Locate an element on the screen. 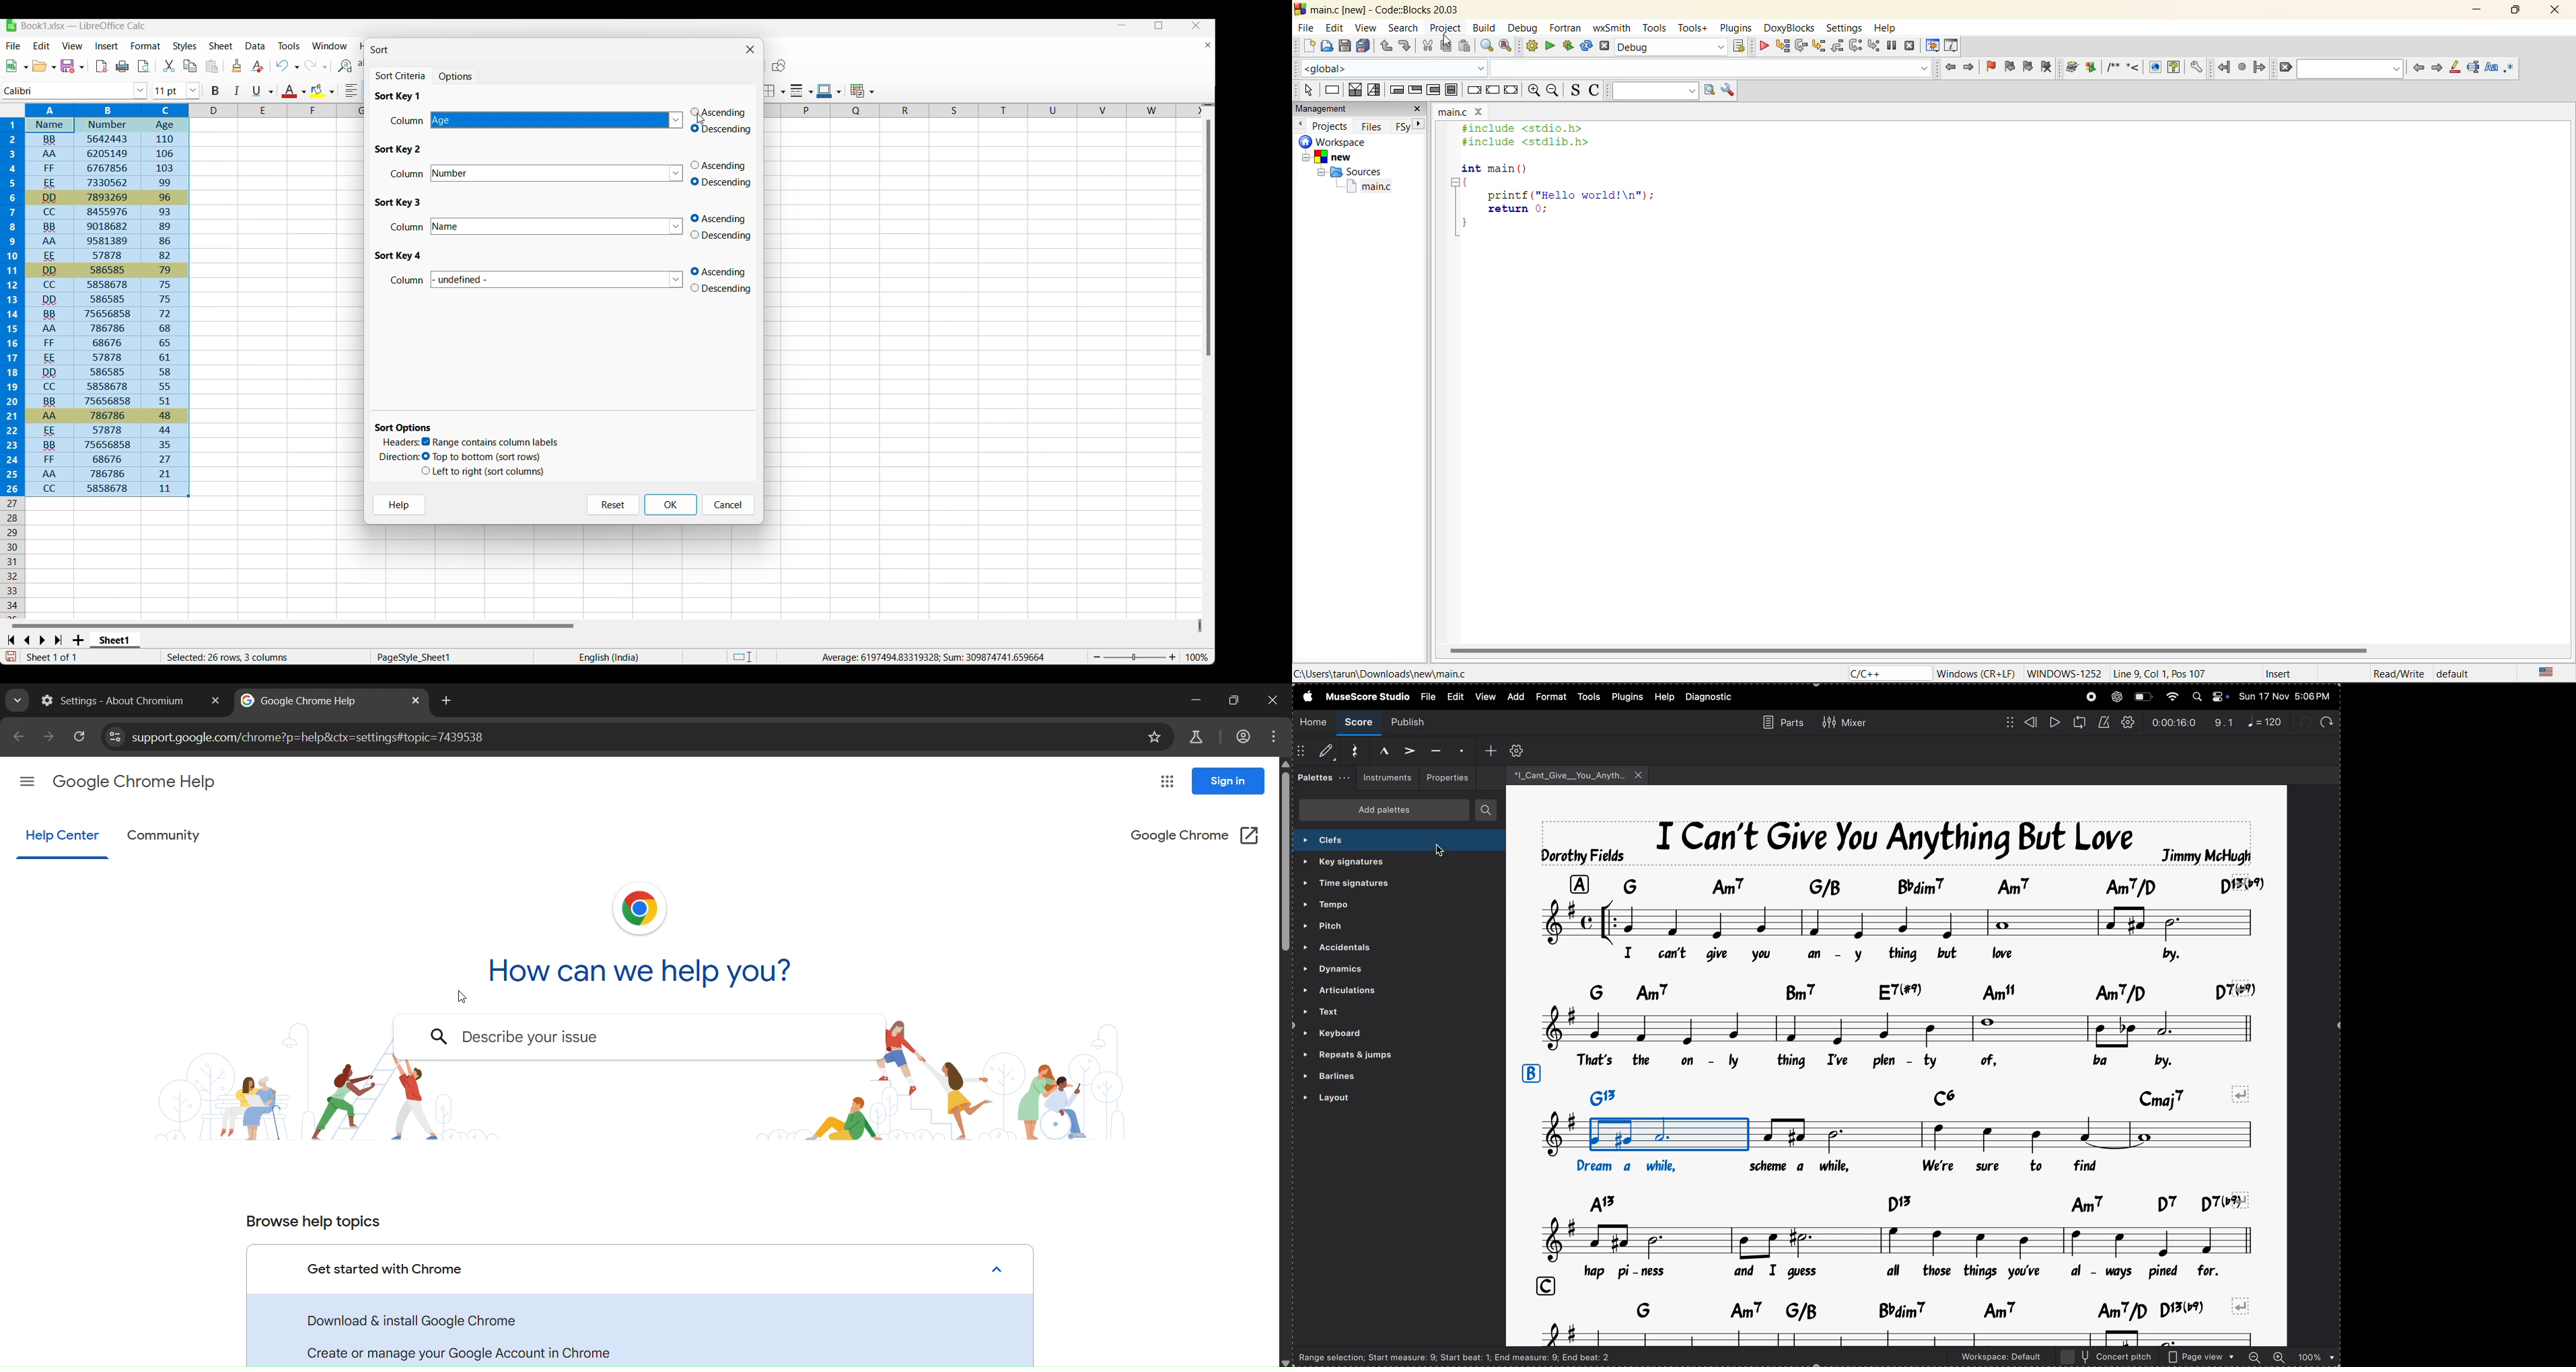 This screenshot has height=1372, width=2576. close is located at coordinates (1479, 112).